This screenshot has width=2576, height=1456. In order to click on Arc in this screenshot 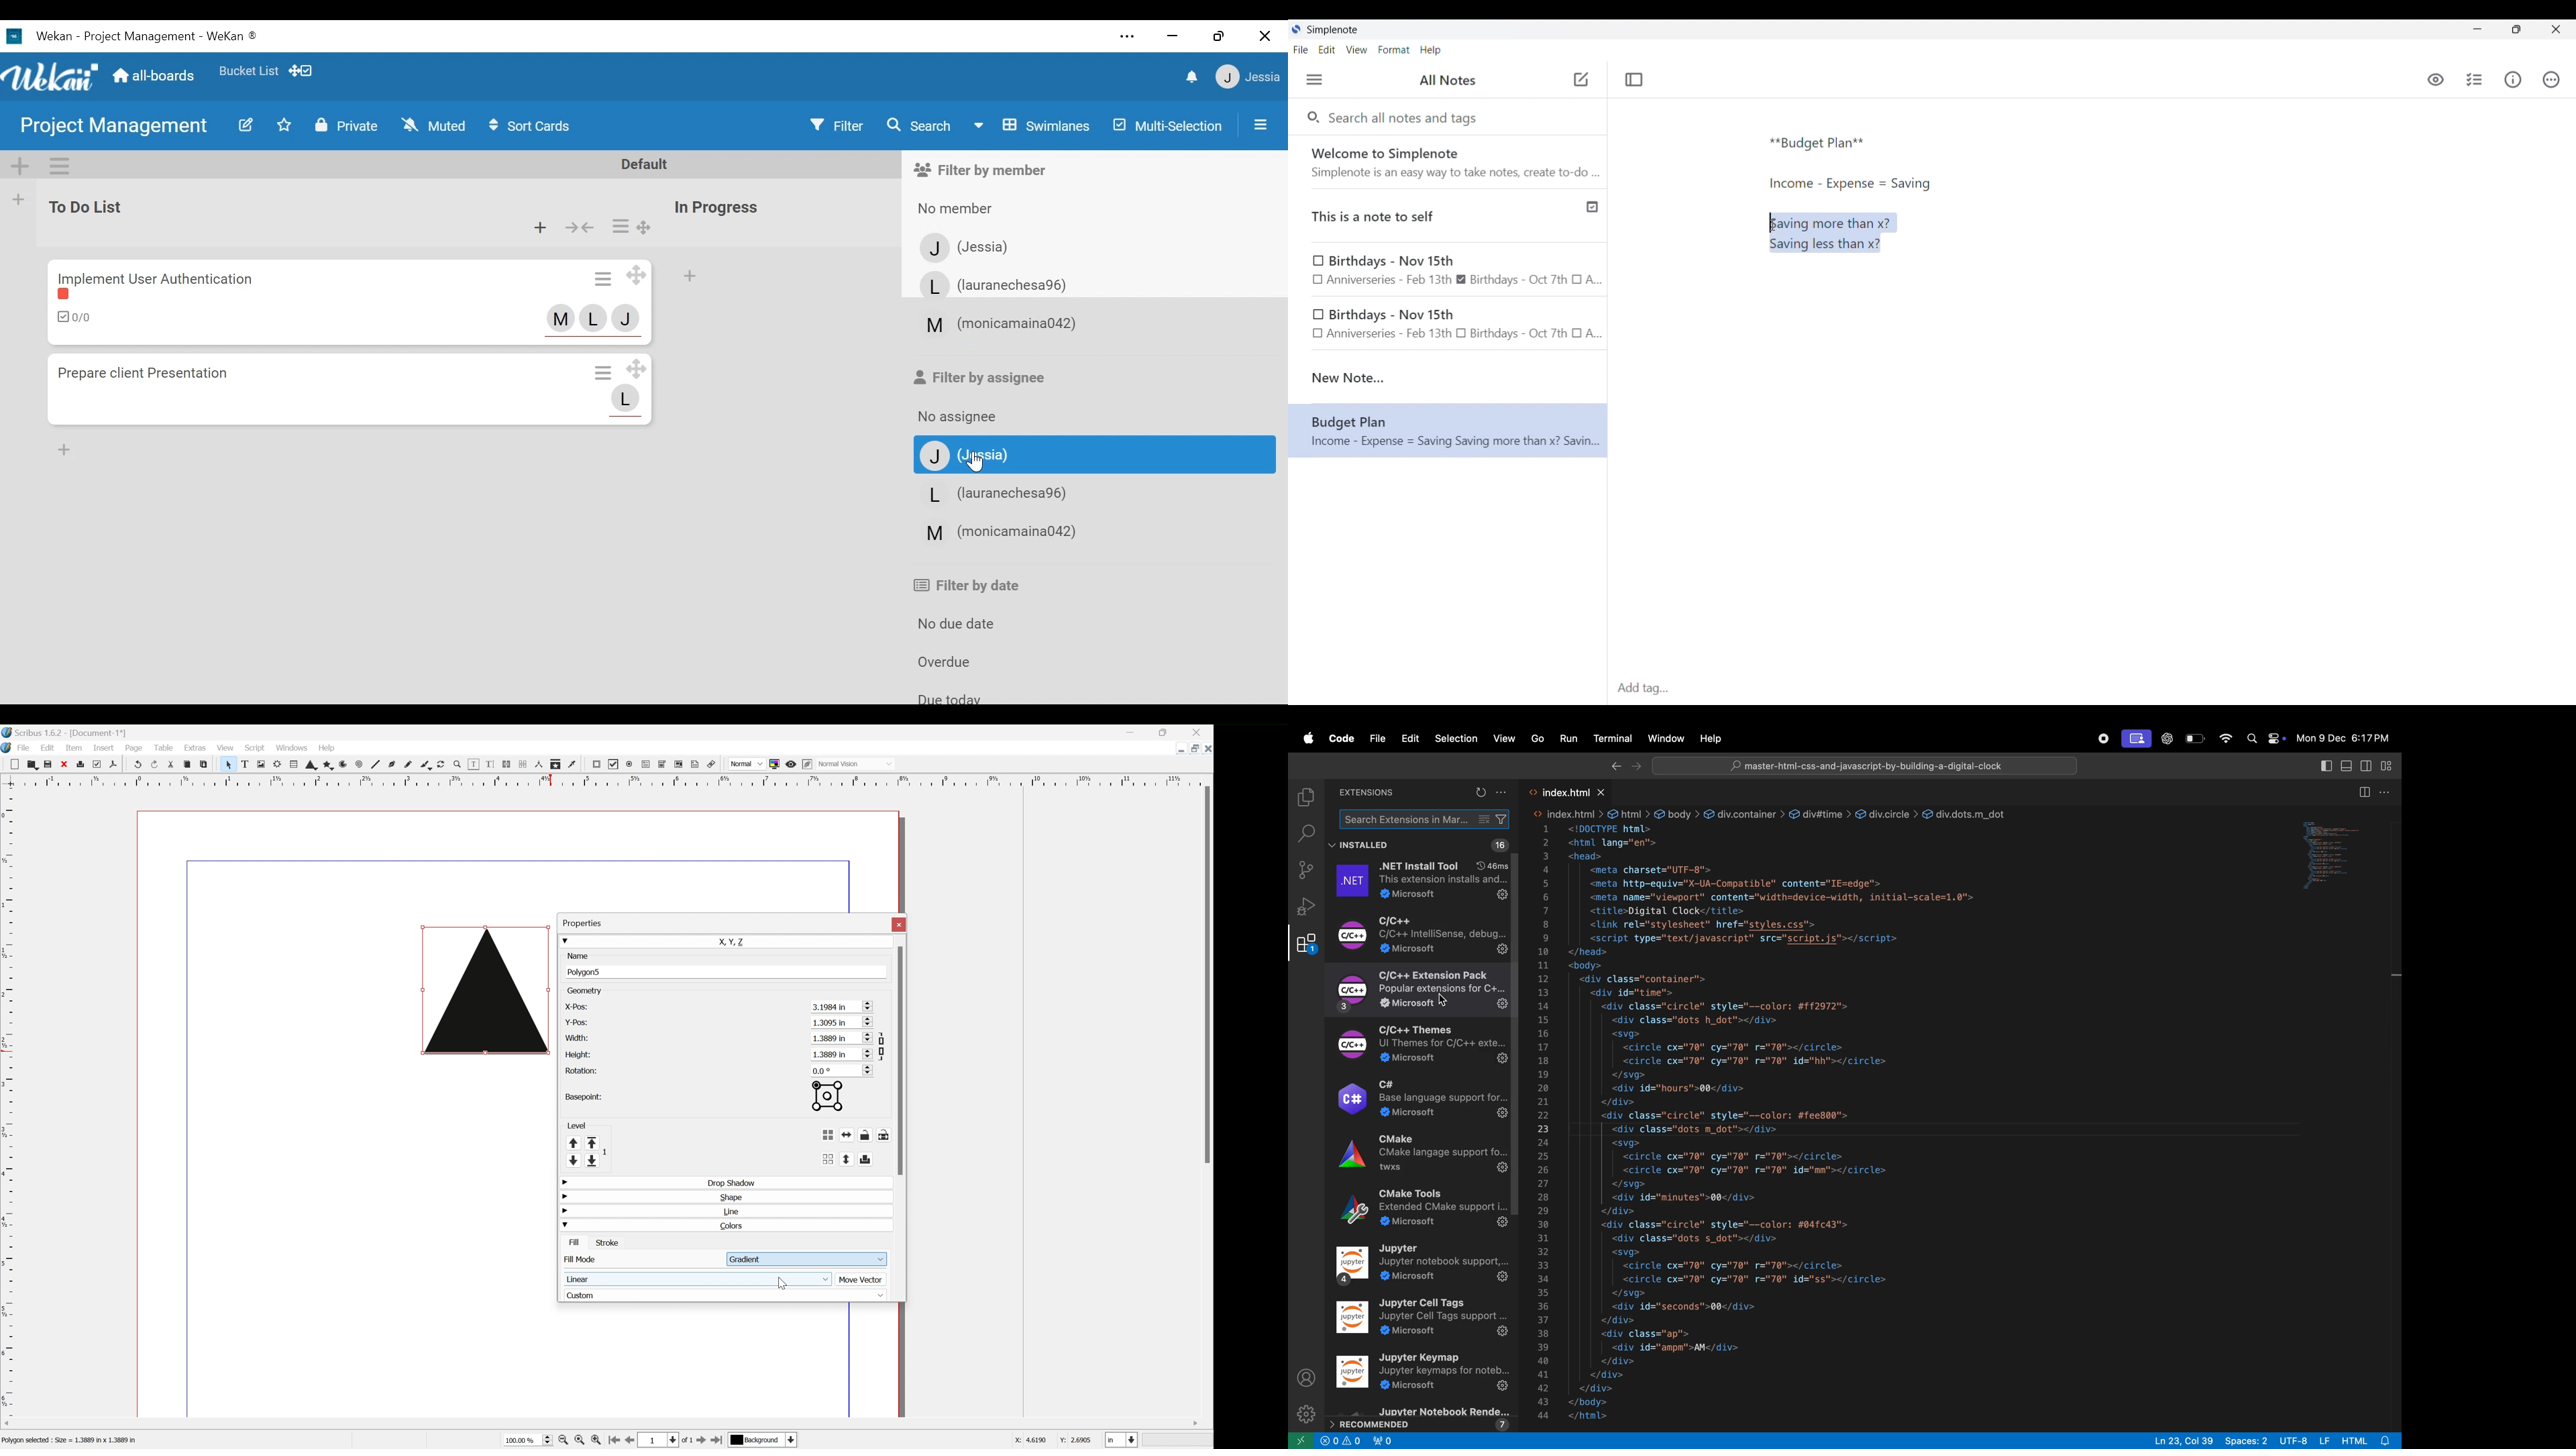, I will do `click(341, 764)`.